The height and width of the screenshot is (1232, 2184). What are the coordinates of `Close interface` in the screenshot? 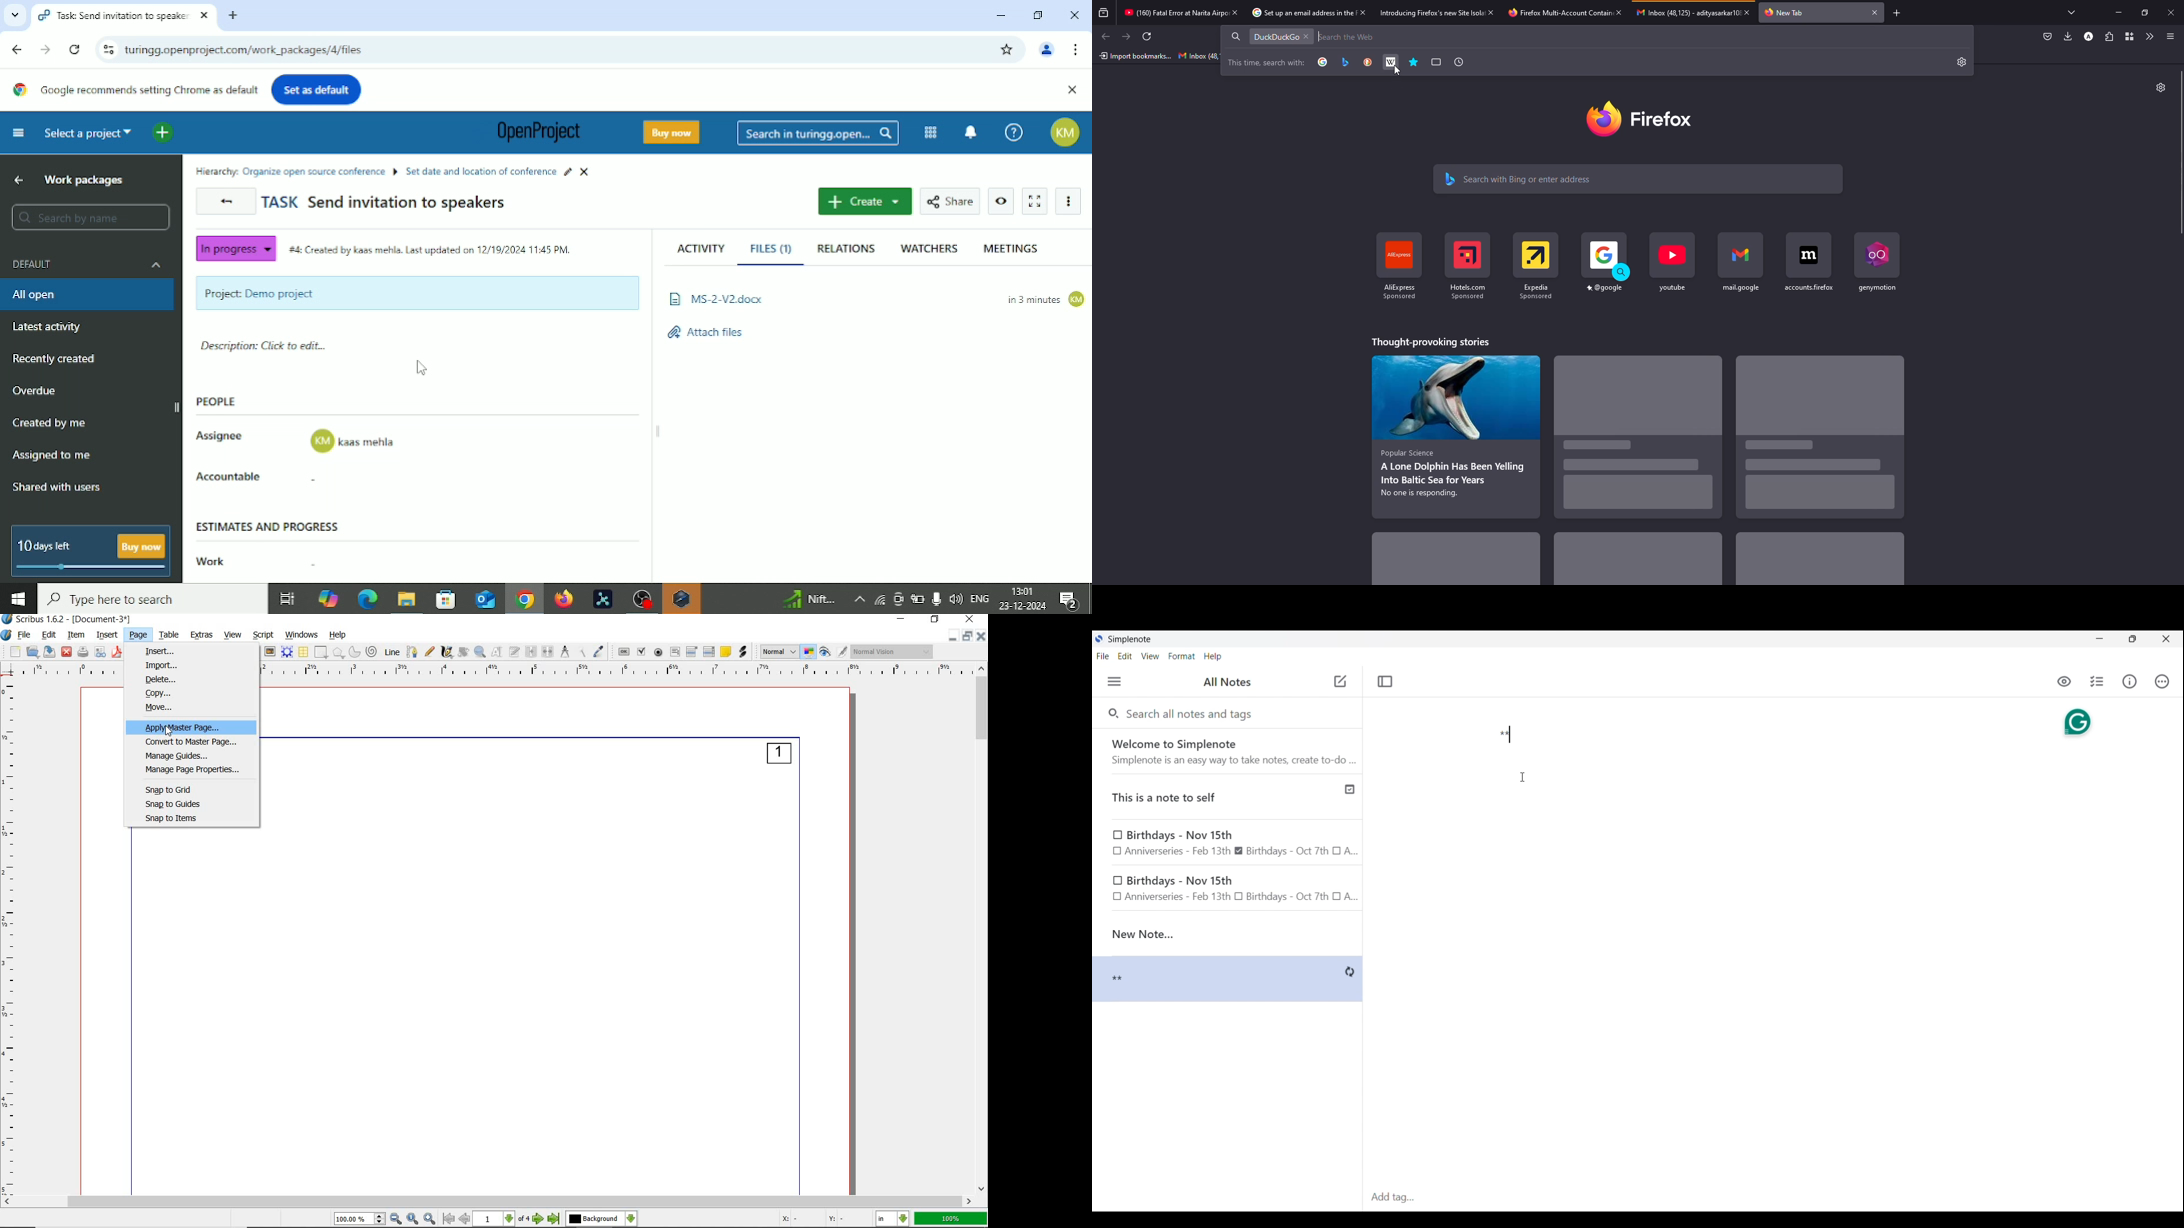 It's located at (2166, 638).